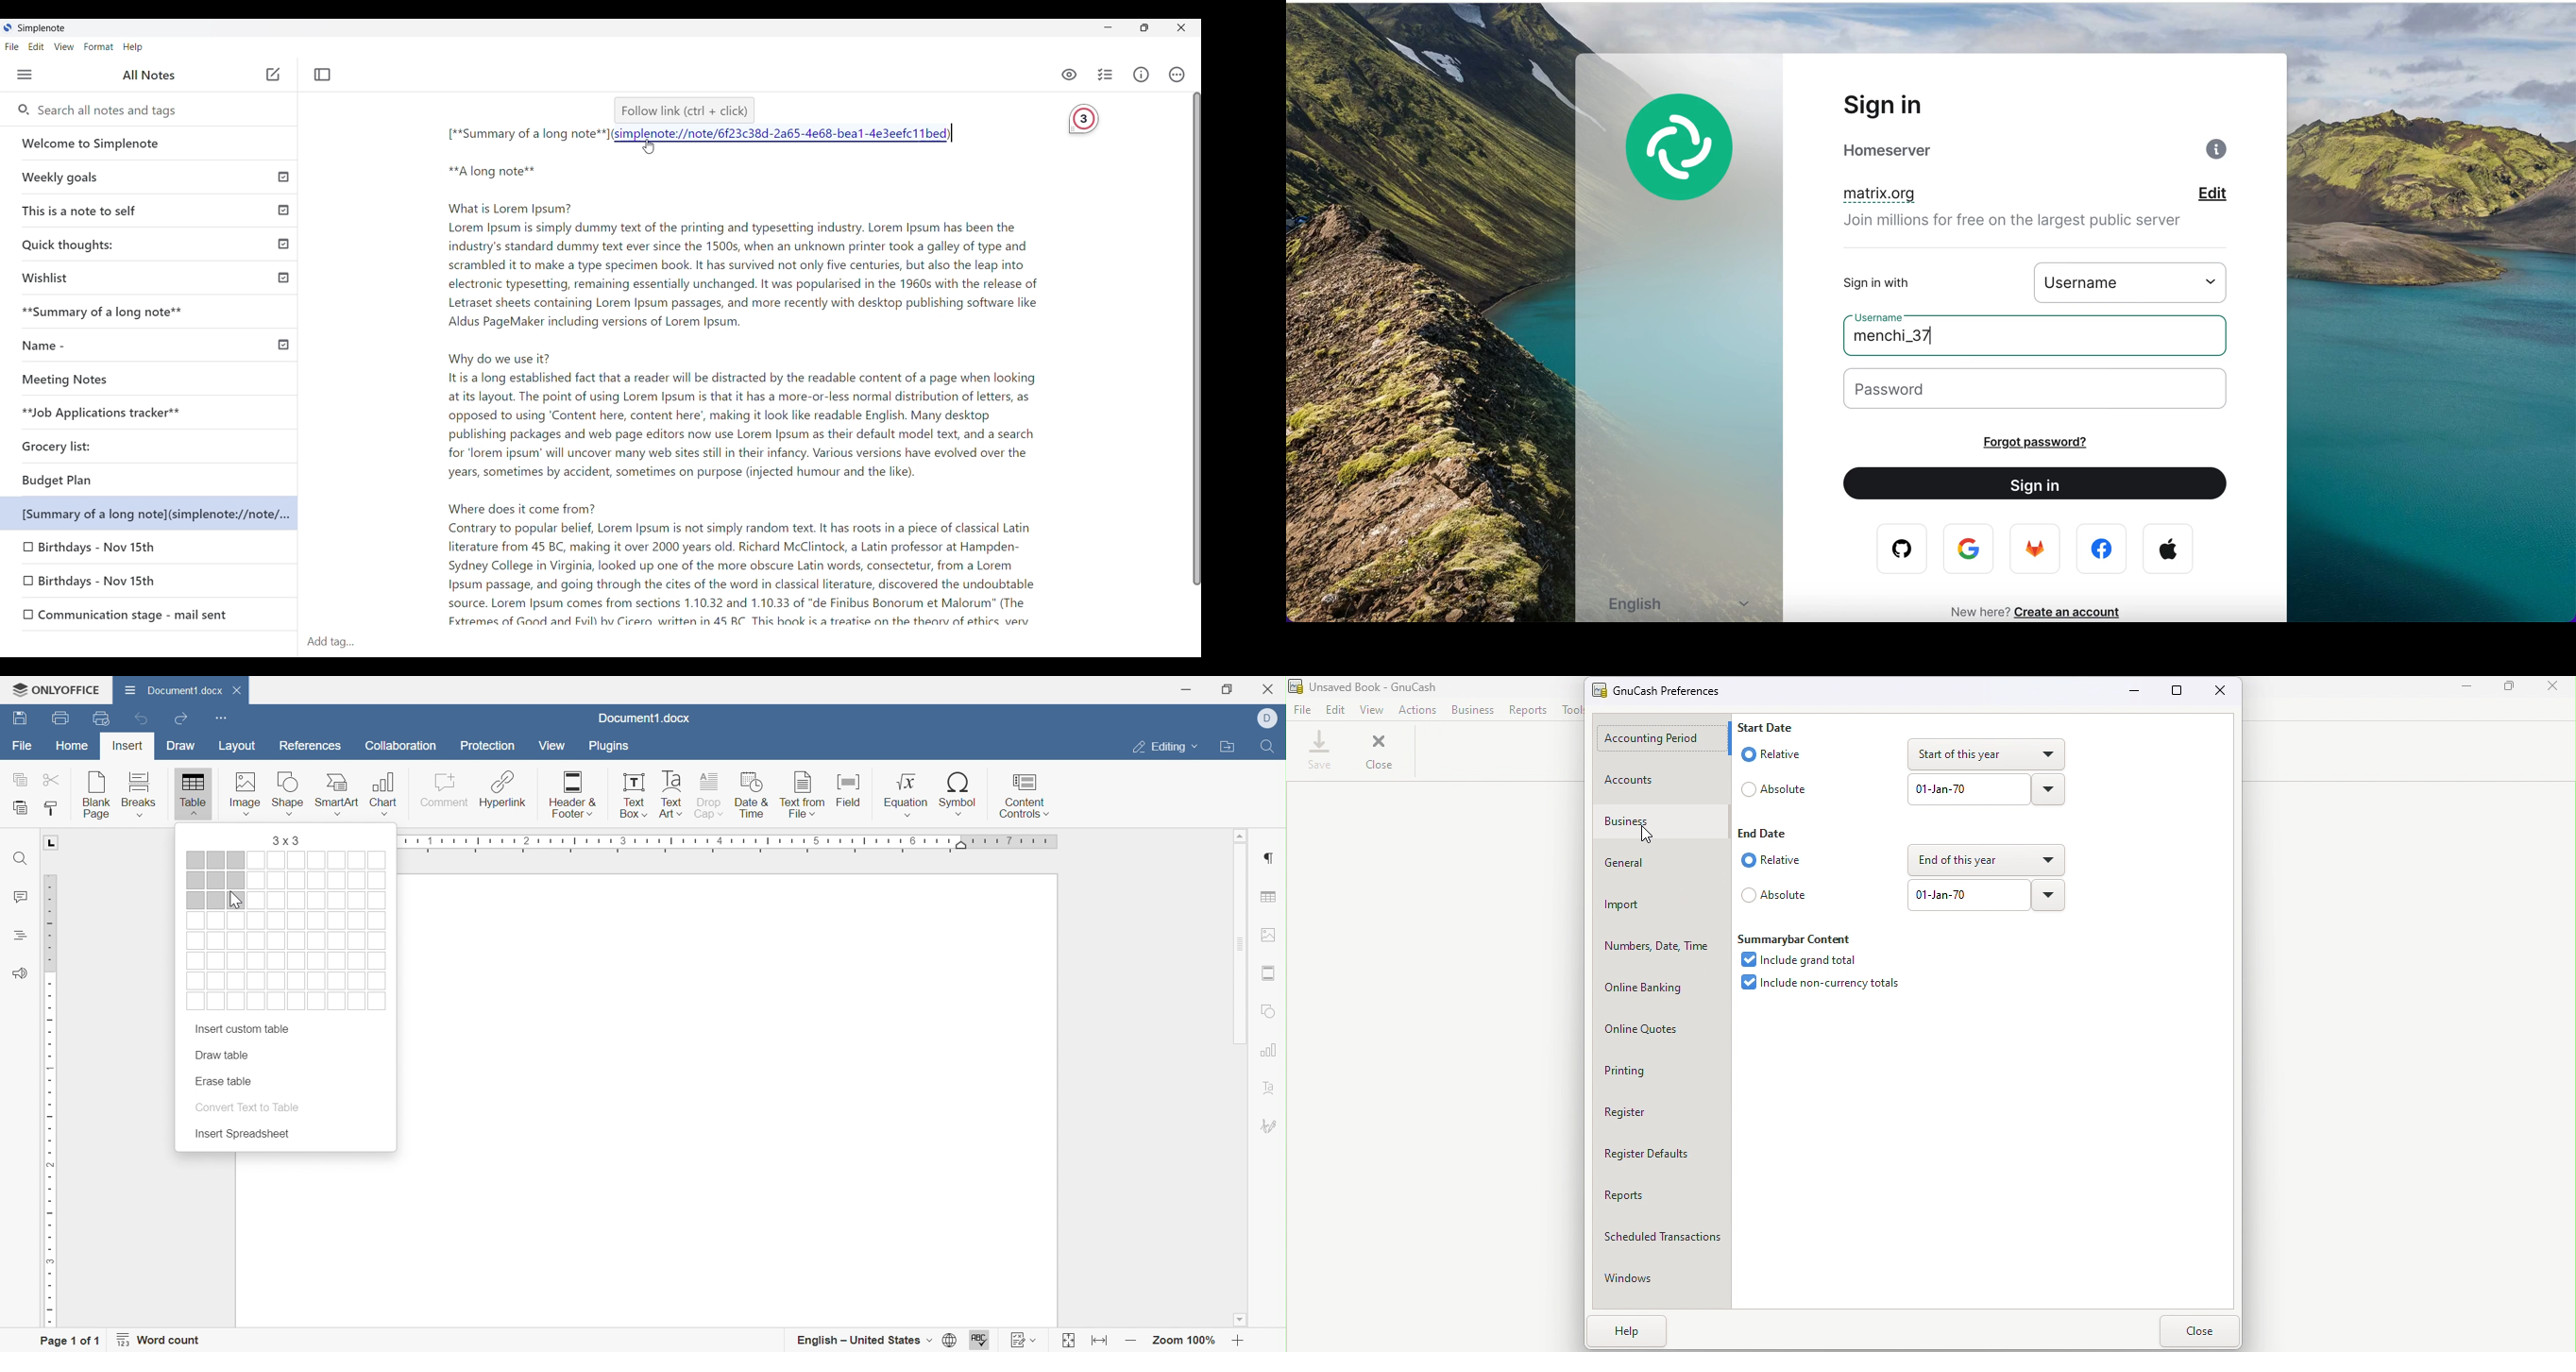  I want to click on GnuCash preferences, so click(1661, 690).